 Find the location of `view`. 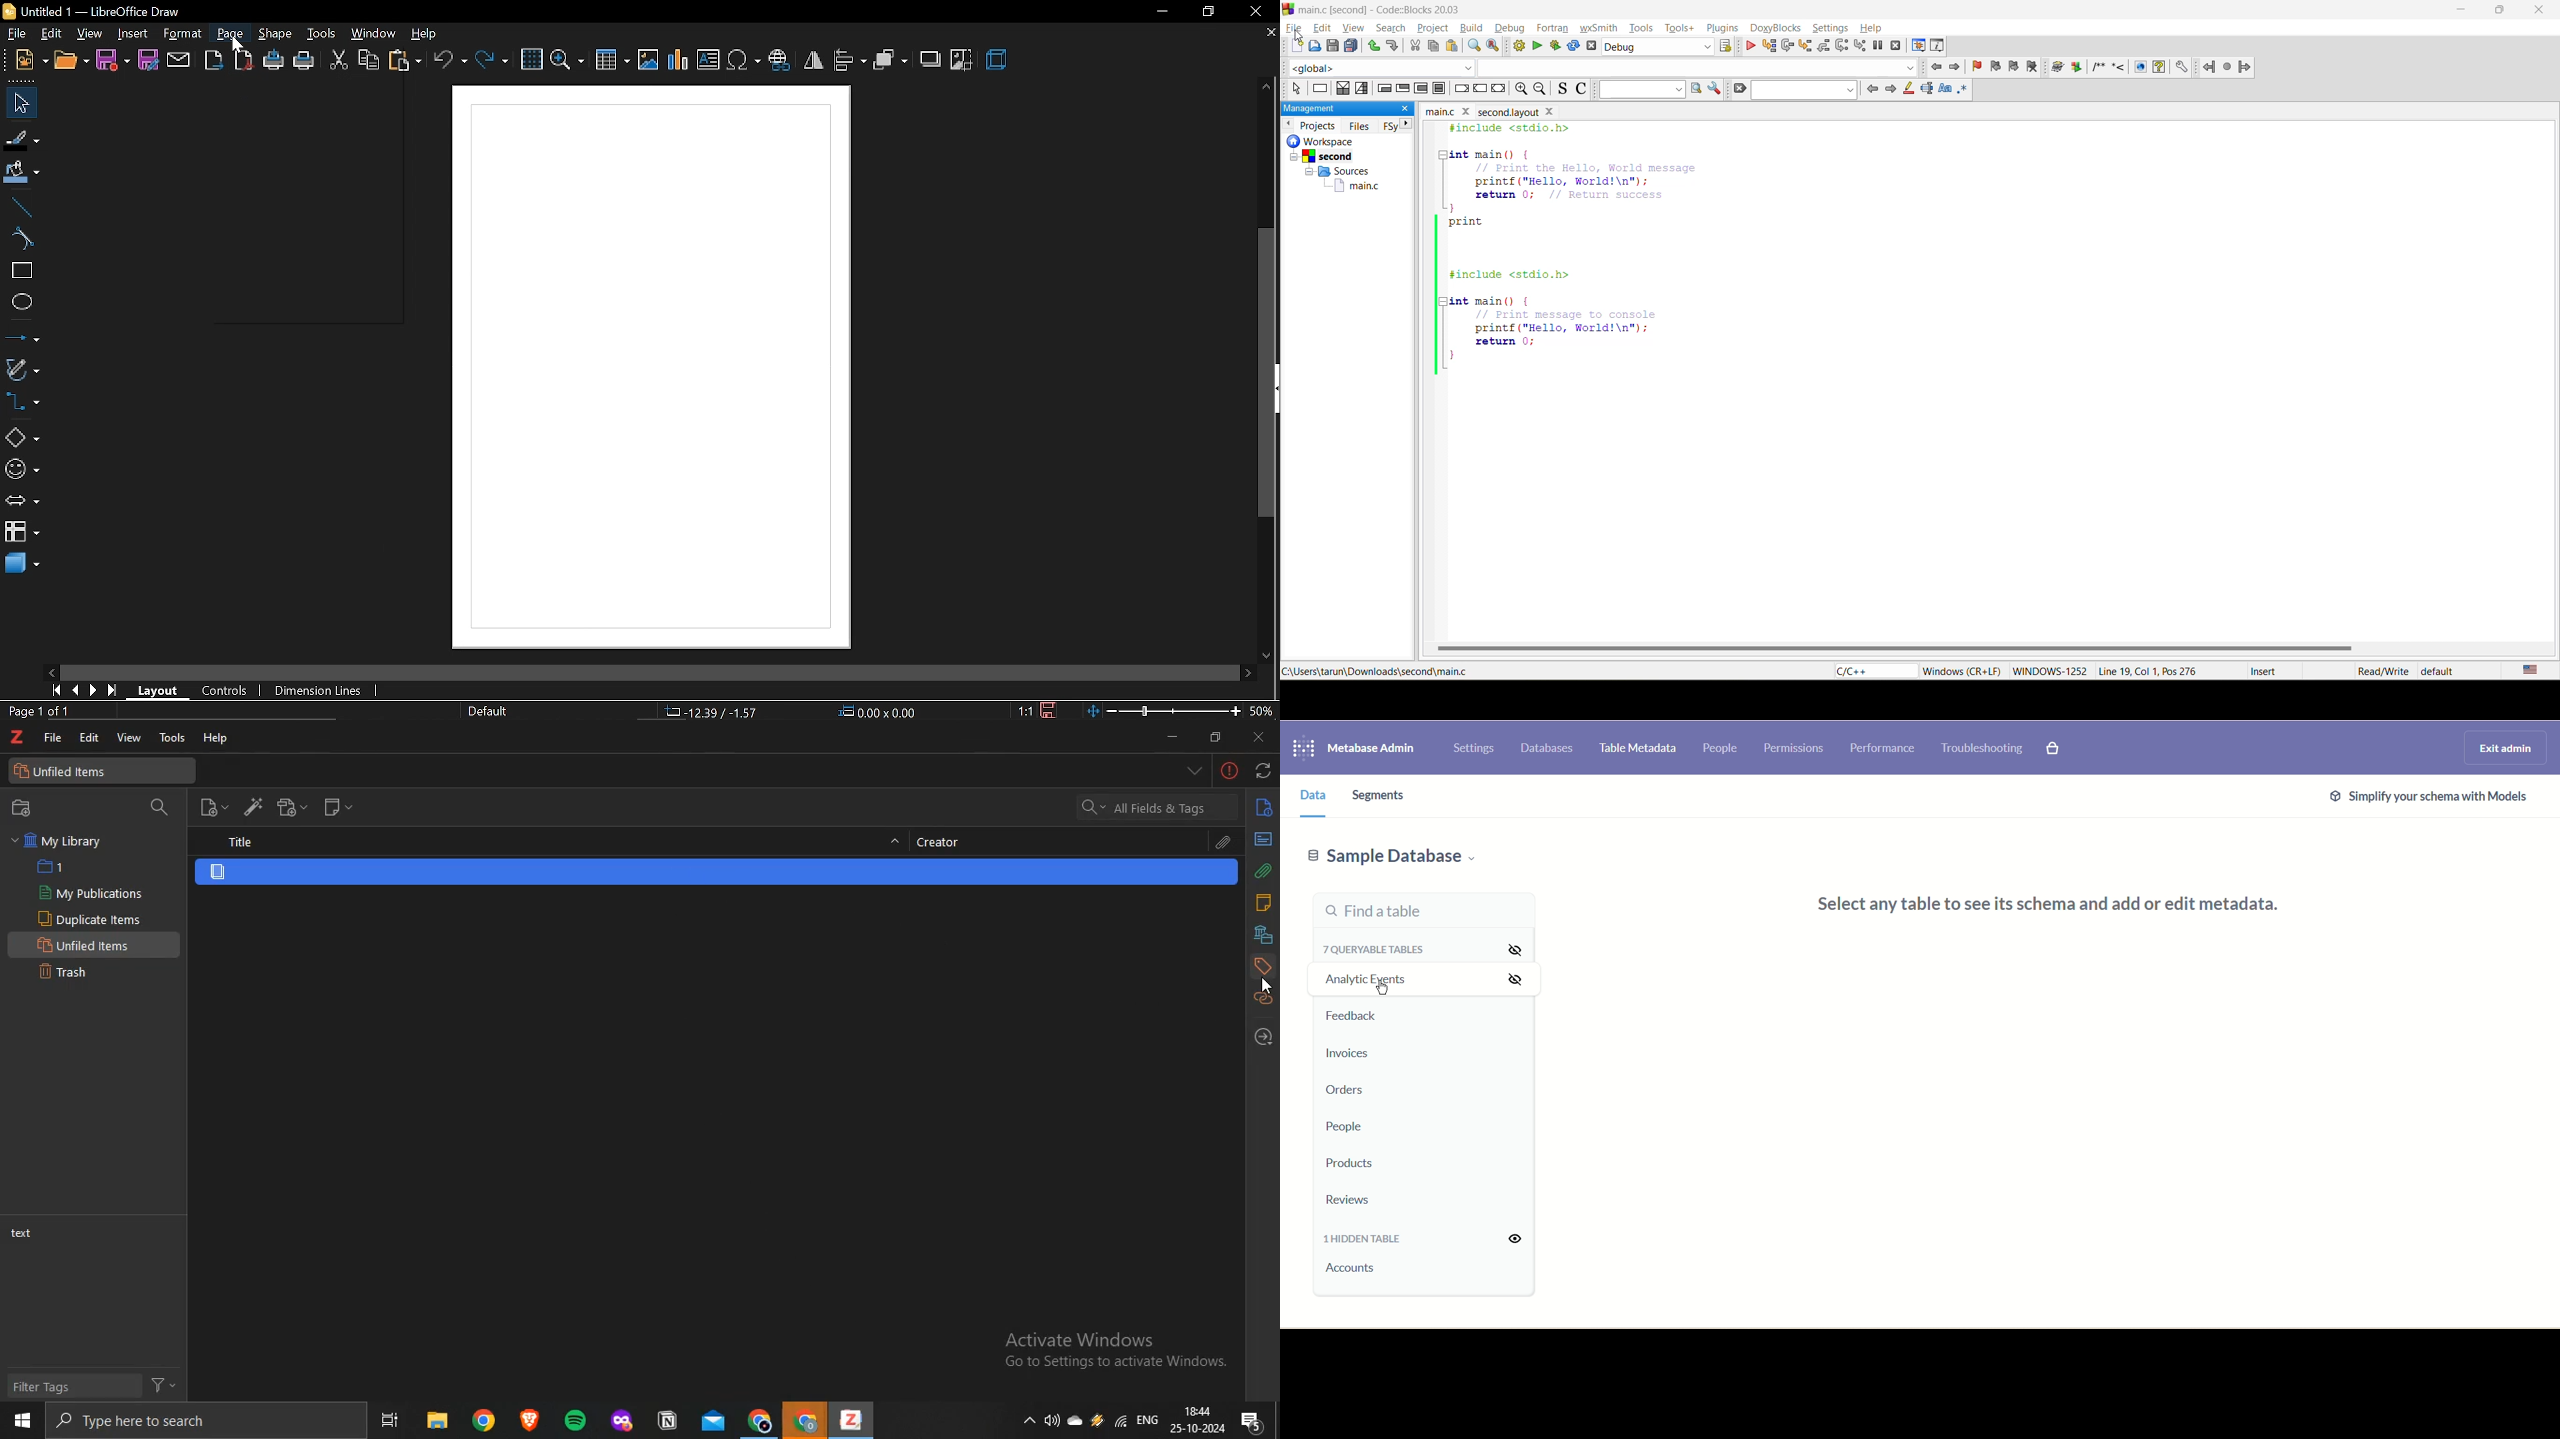

view is located at coordinates (1353, 29).